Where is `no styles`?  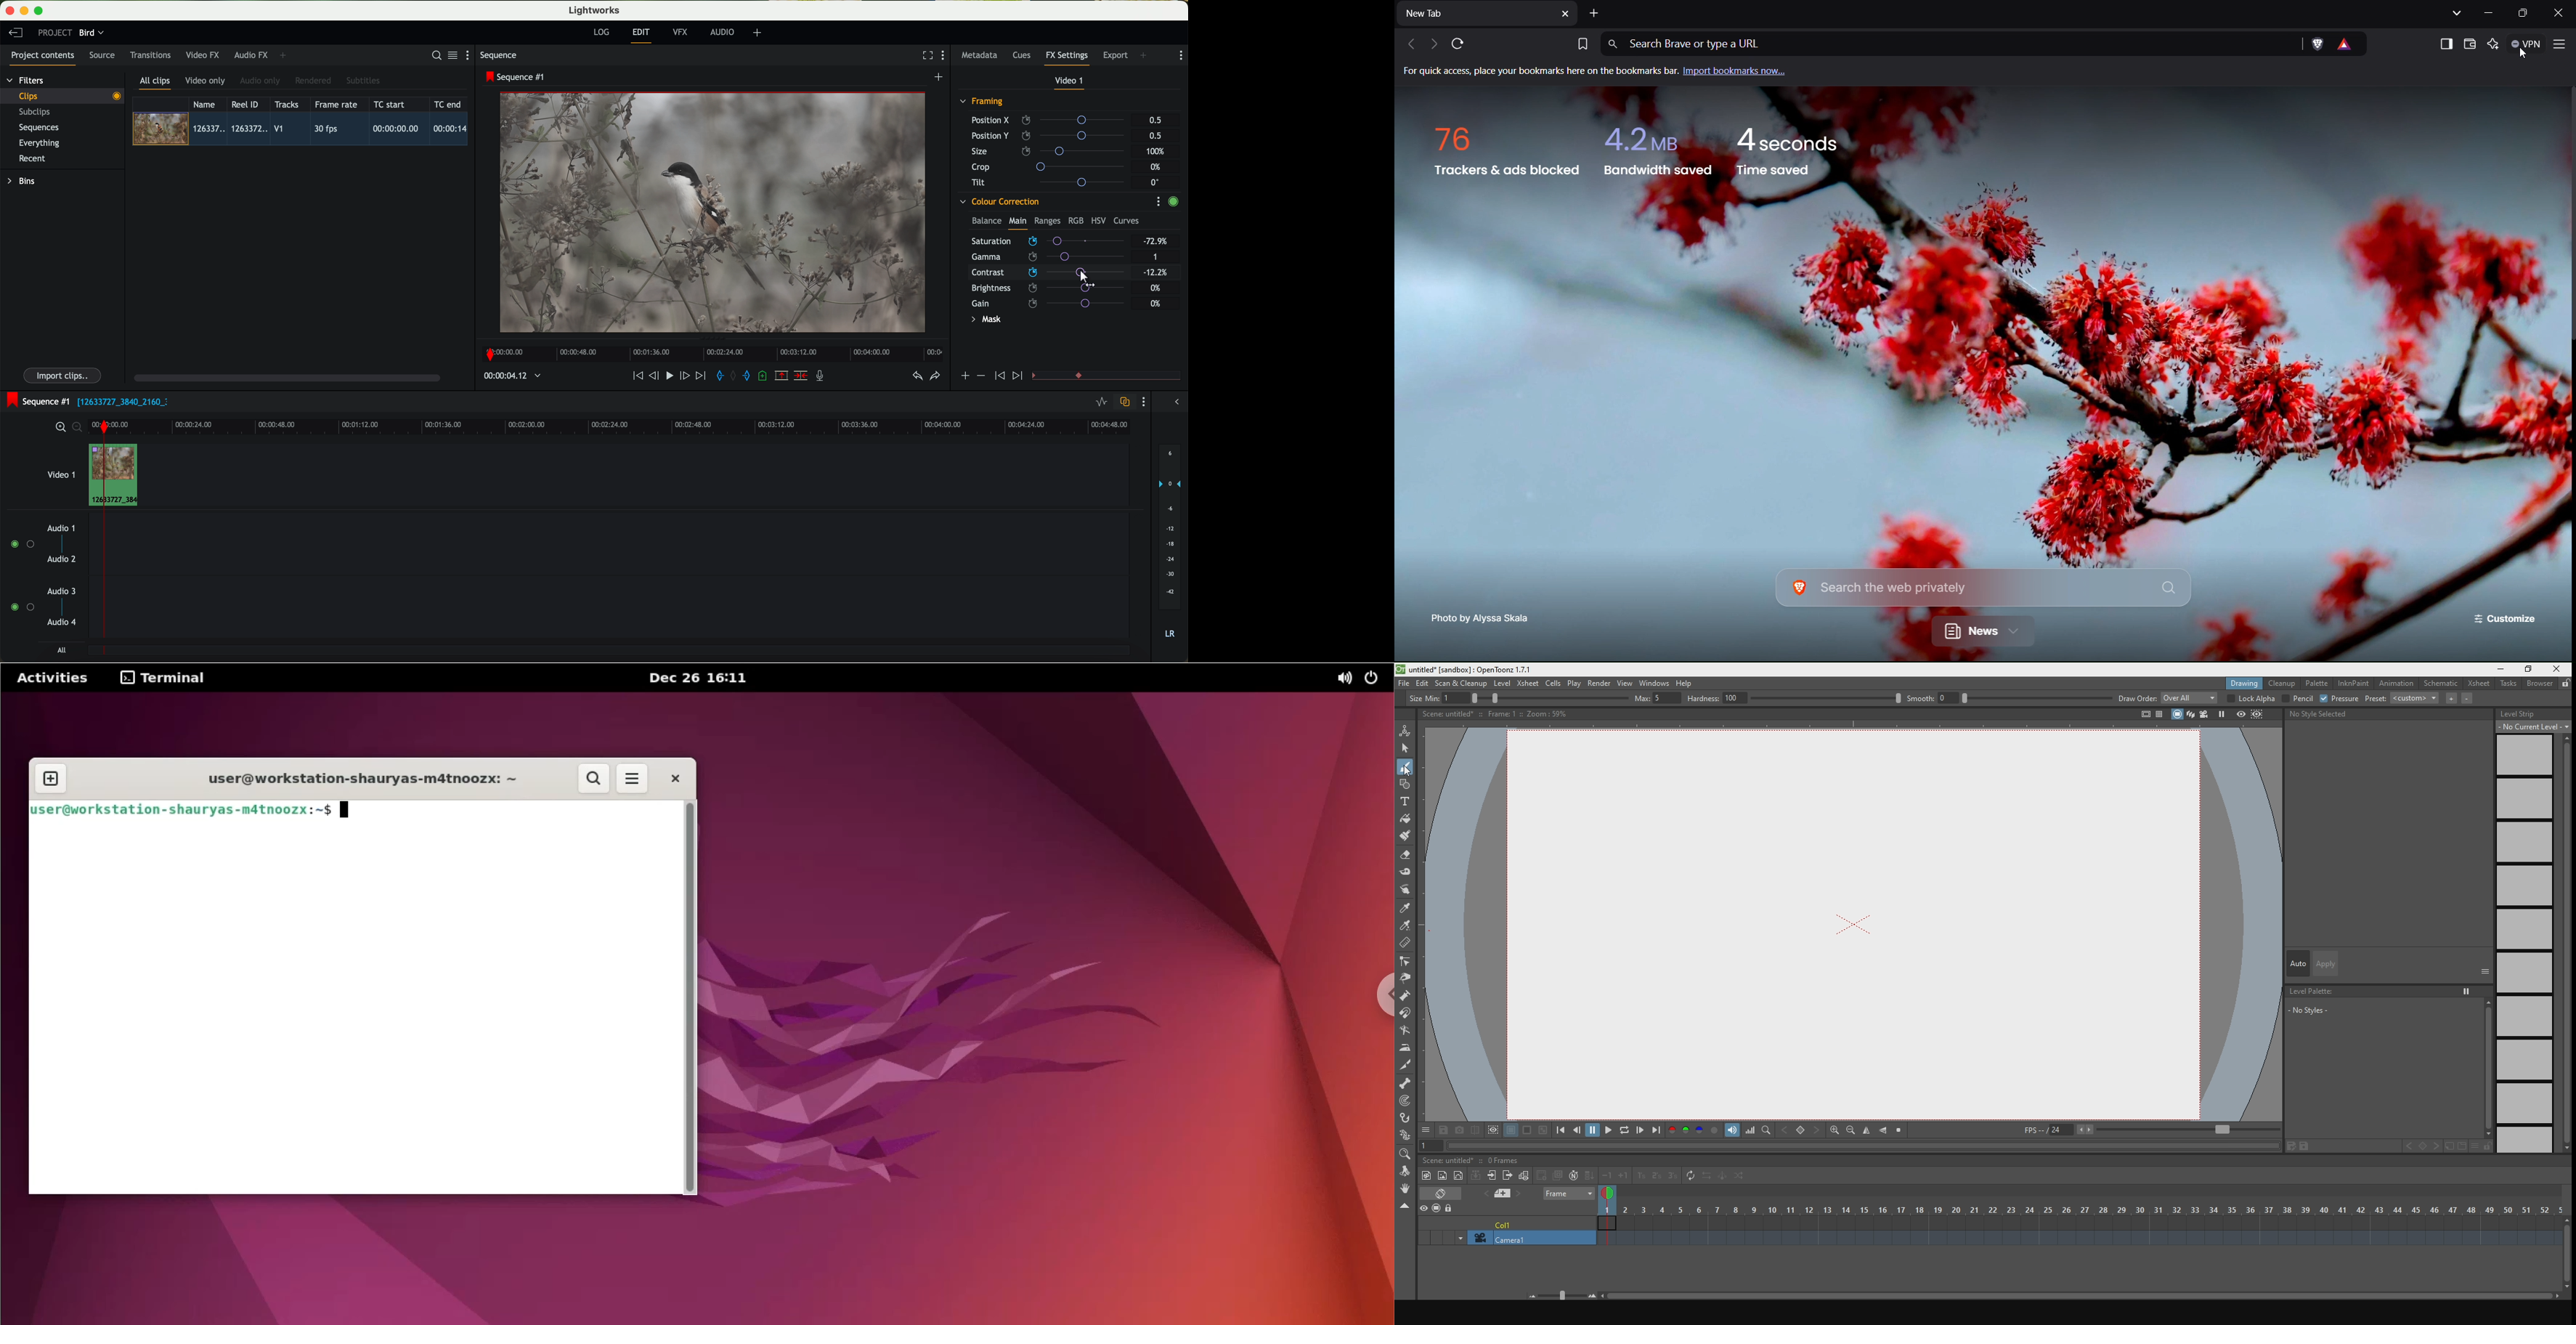
no styles is located at coordinates (2389, 1077).